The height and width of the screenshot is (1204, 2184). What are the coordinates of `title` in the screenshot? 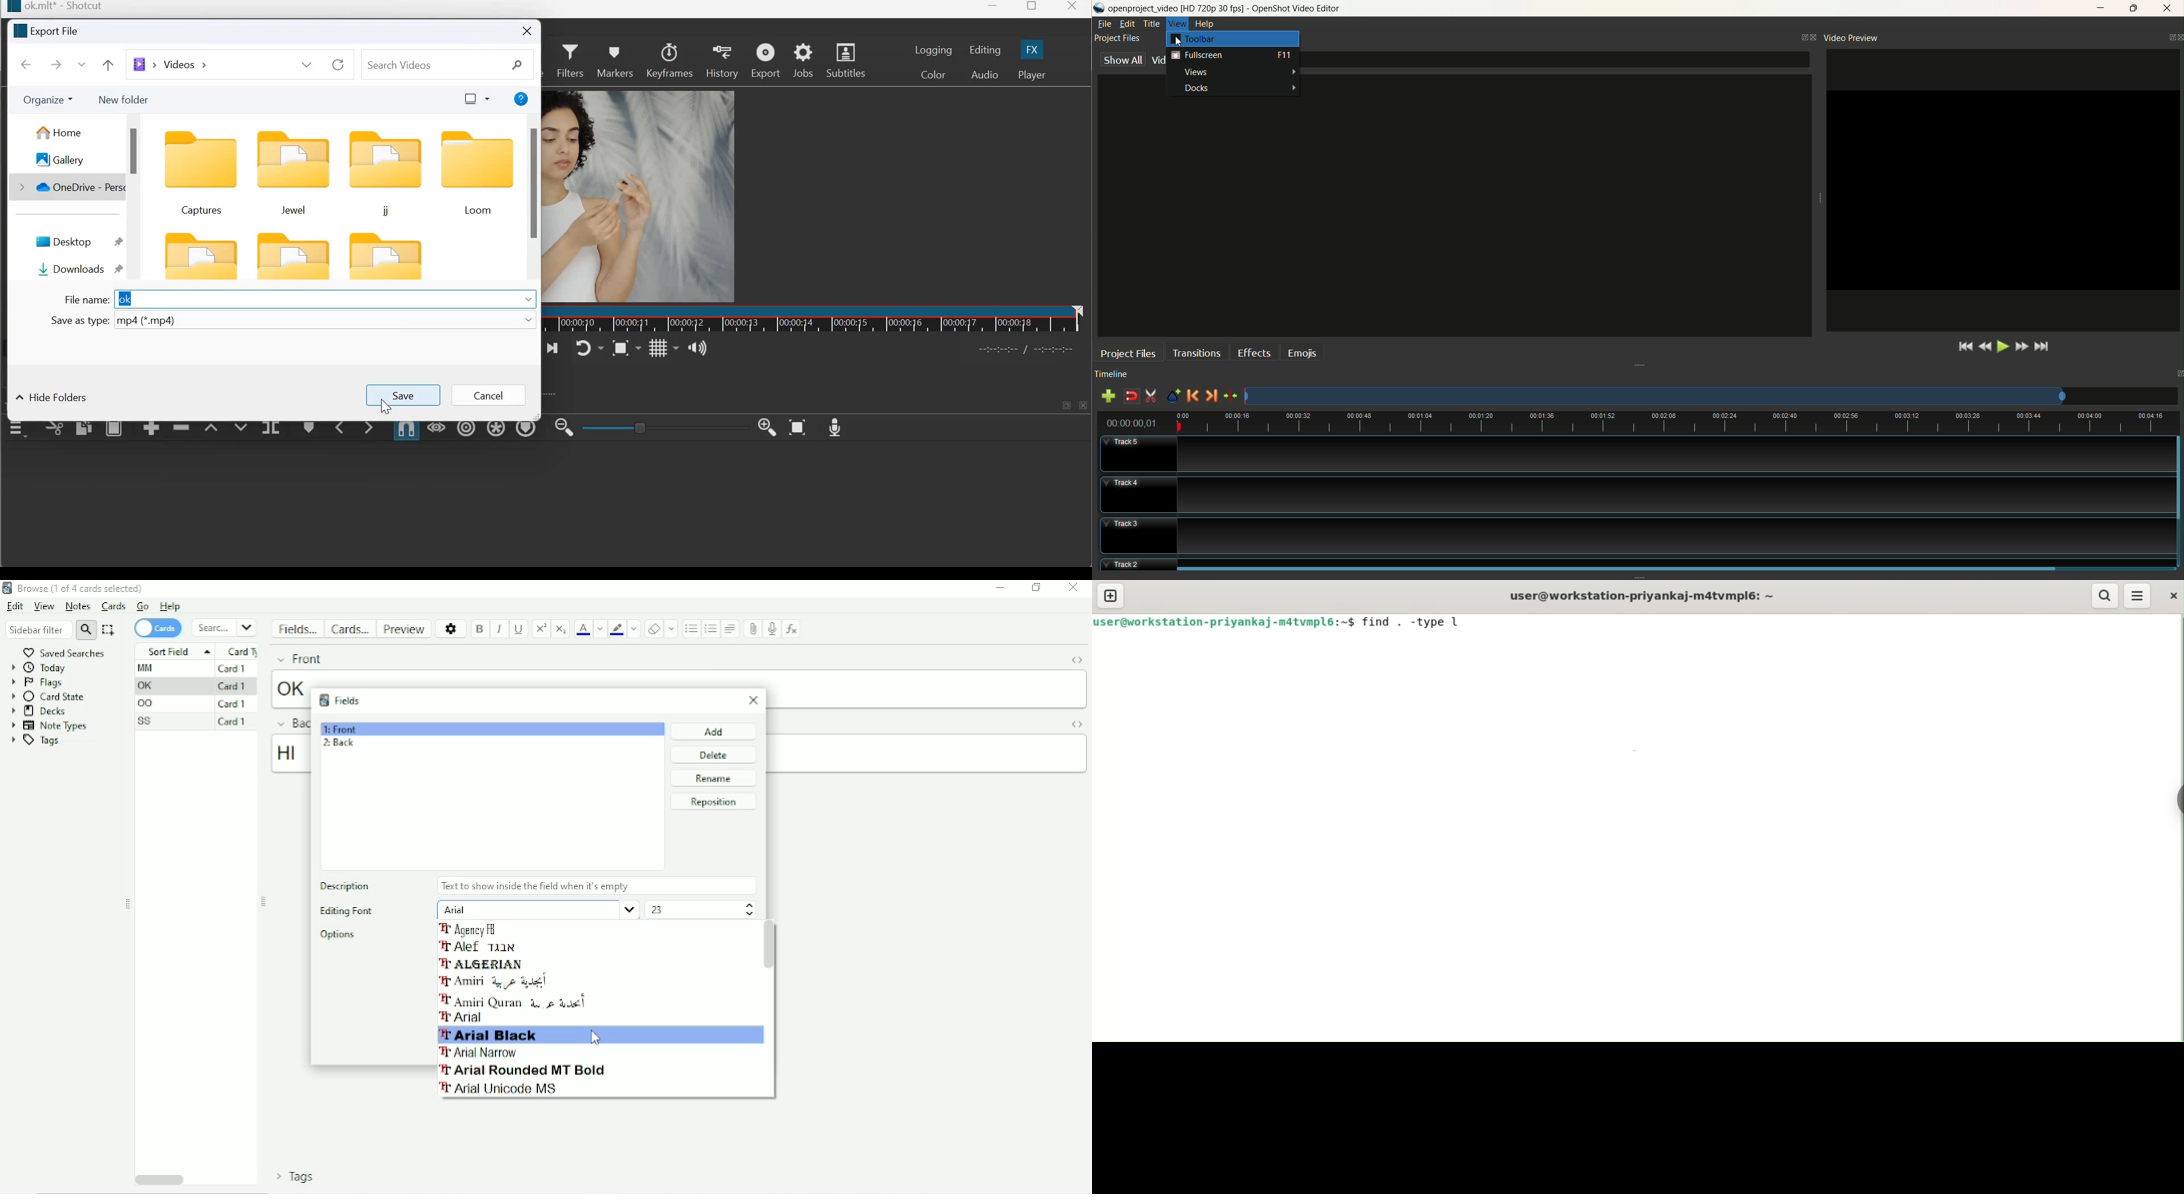 It's located at (1152, 23).